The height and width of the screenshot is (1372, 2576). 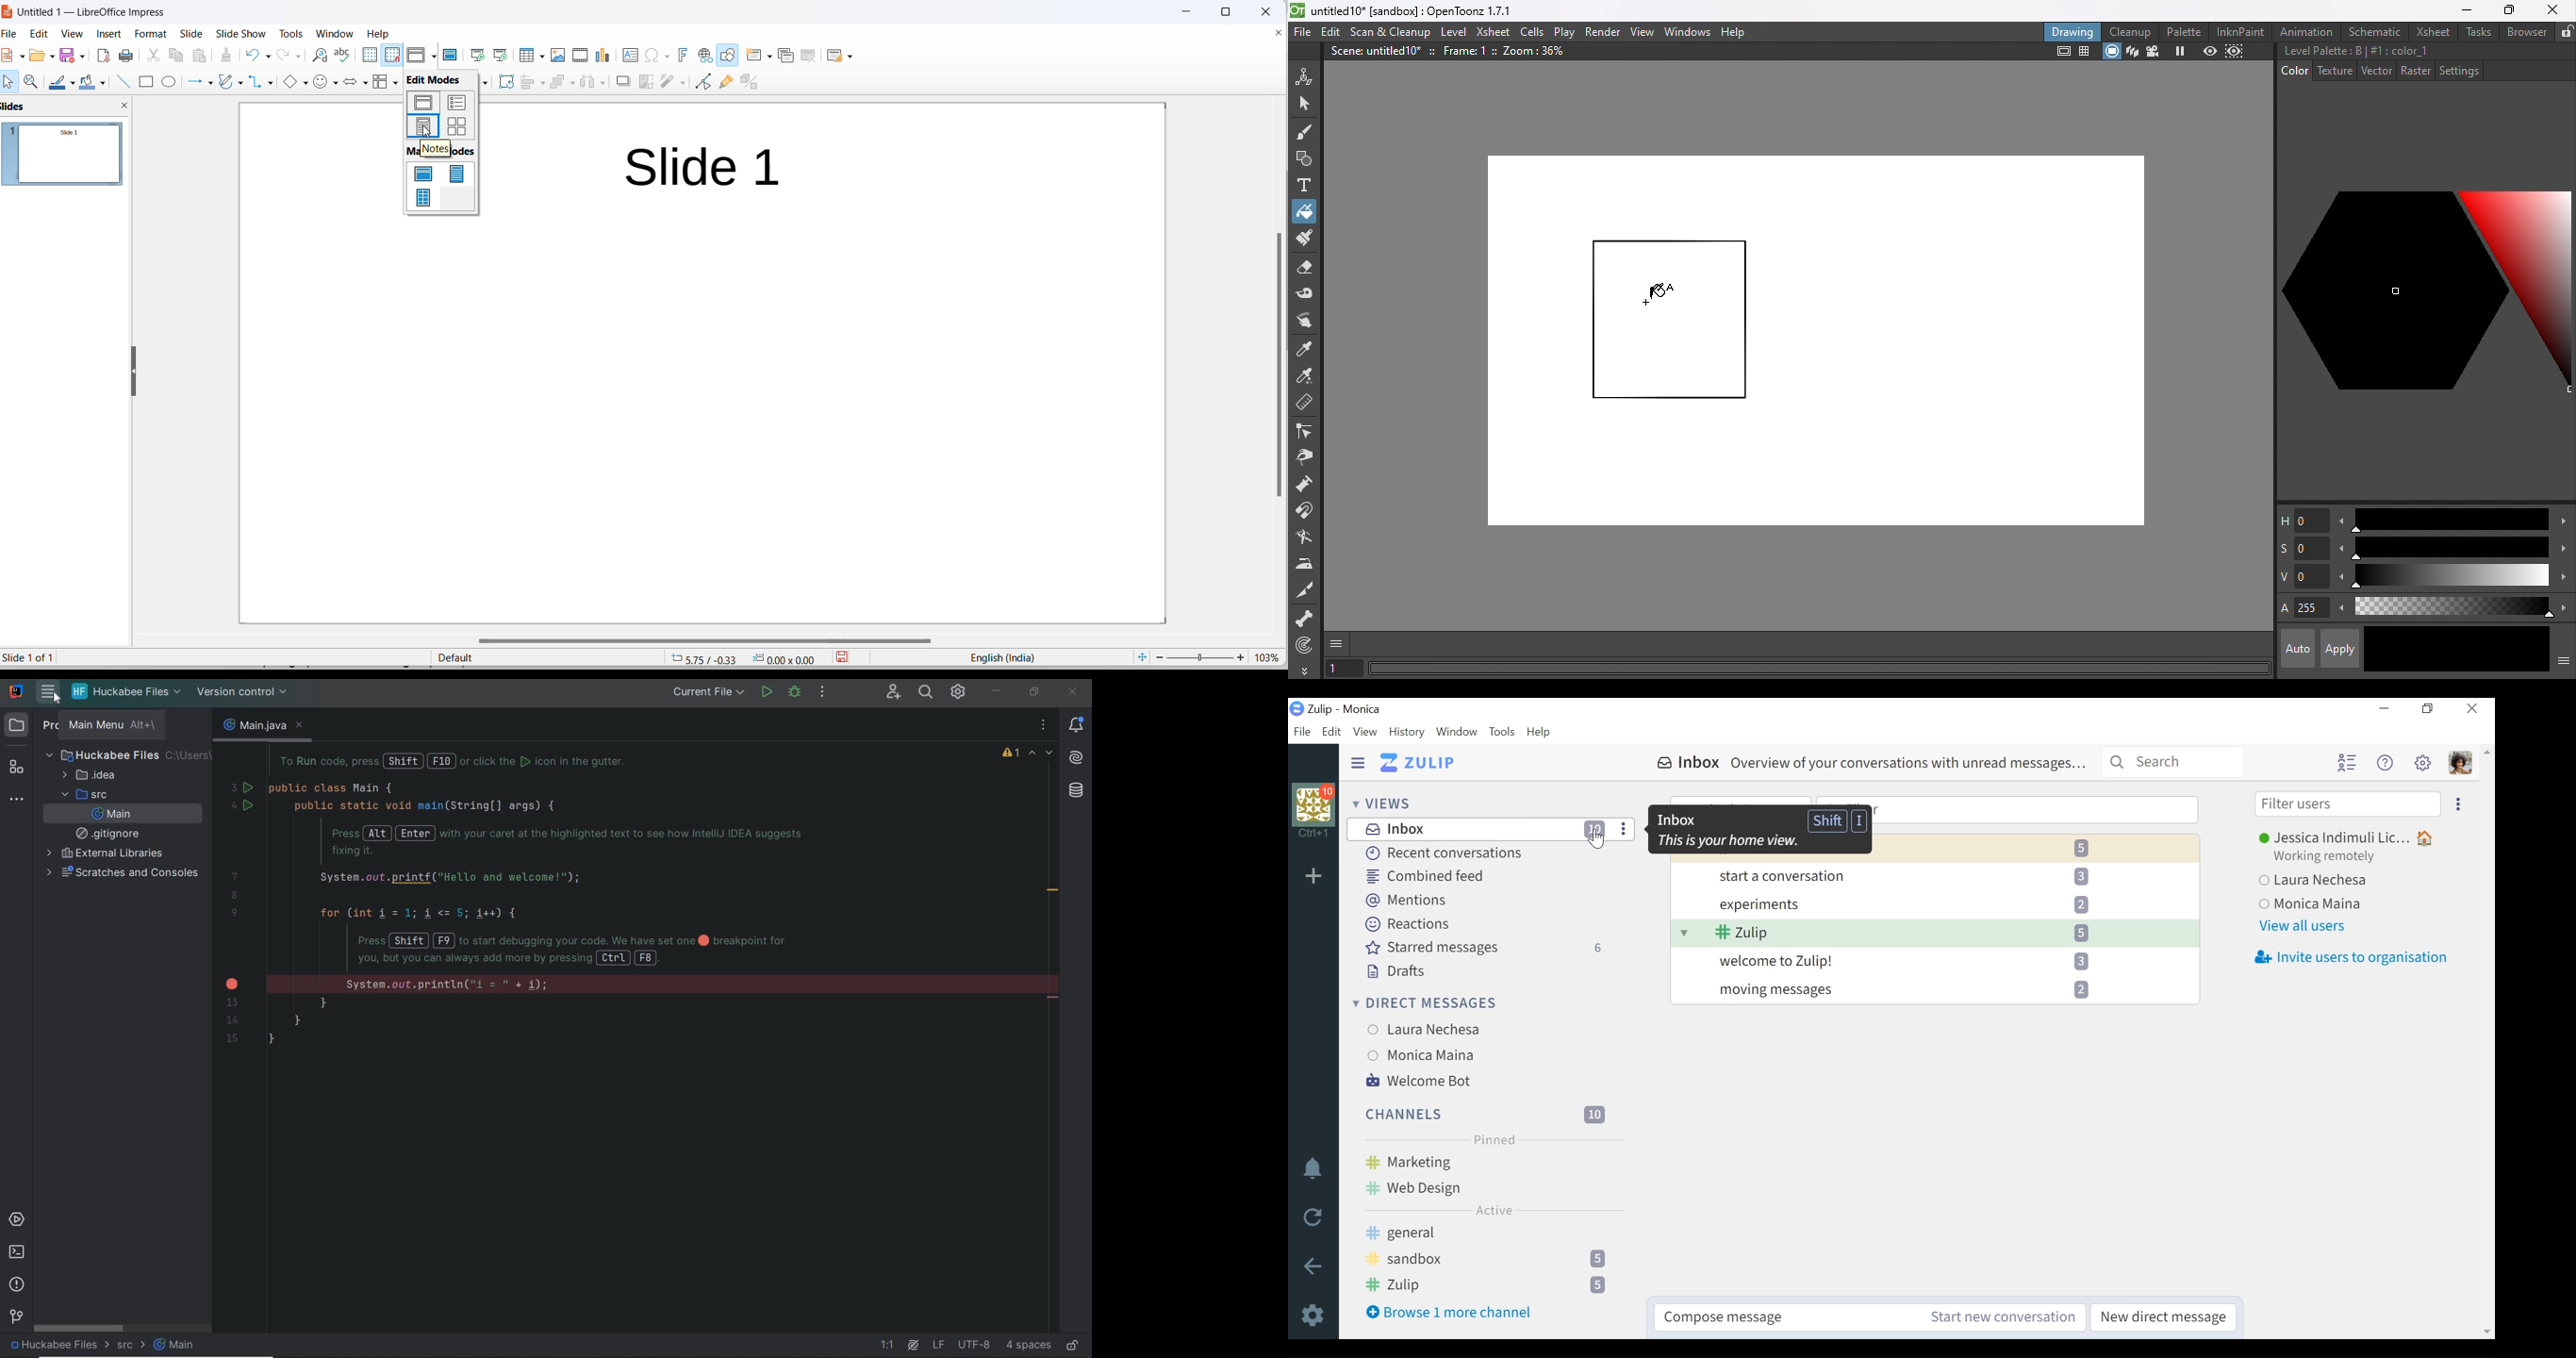 I want to click on display grid, so click(x=370, y=54).